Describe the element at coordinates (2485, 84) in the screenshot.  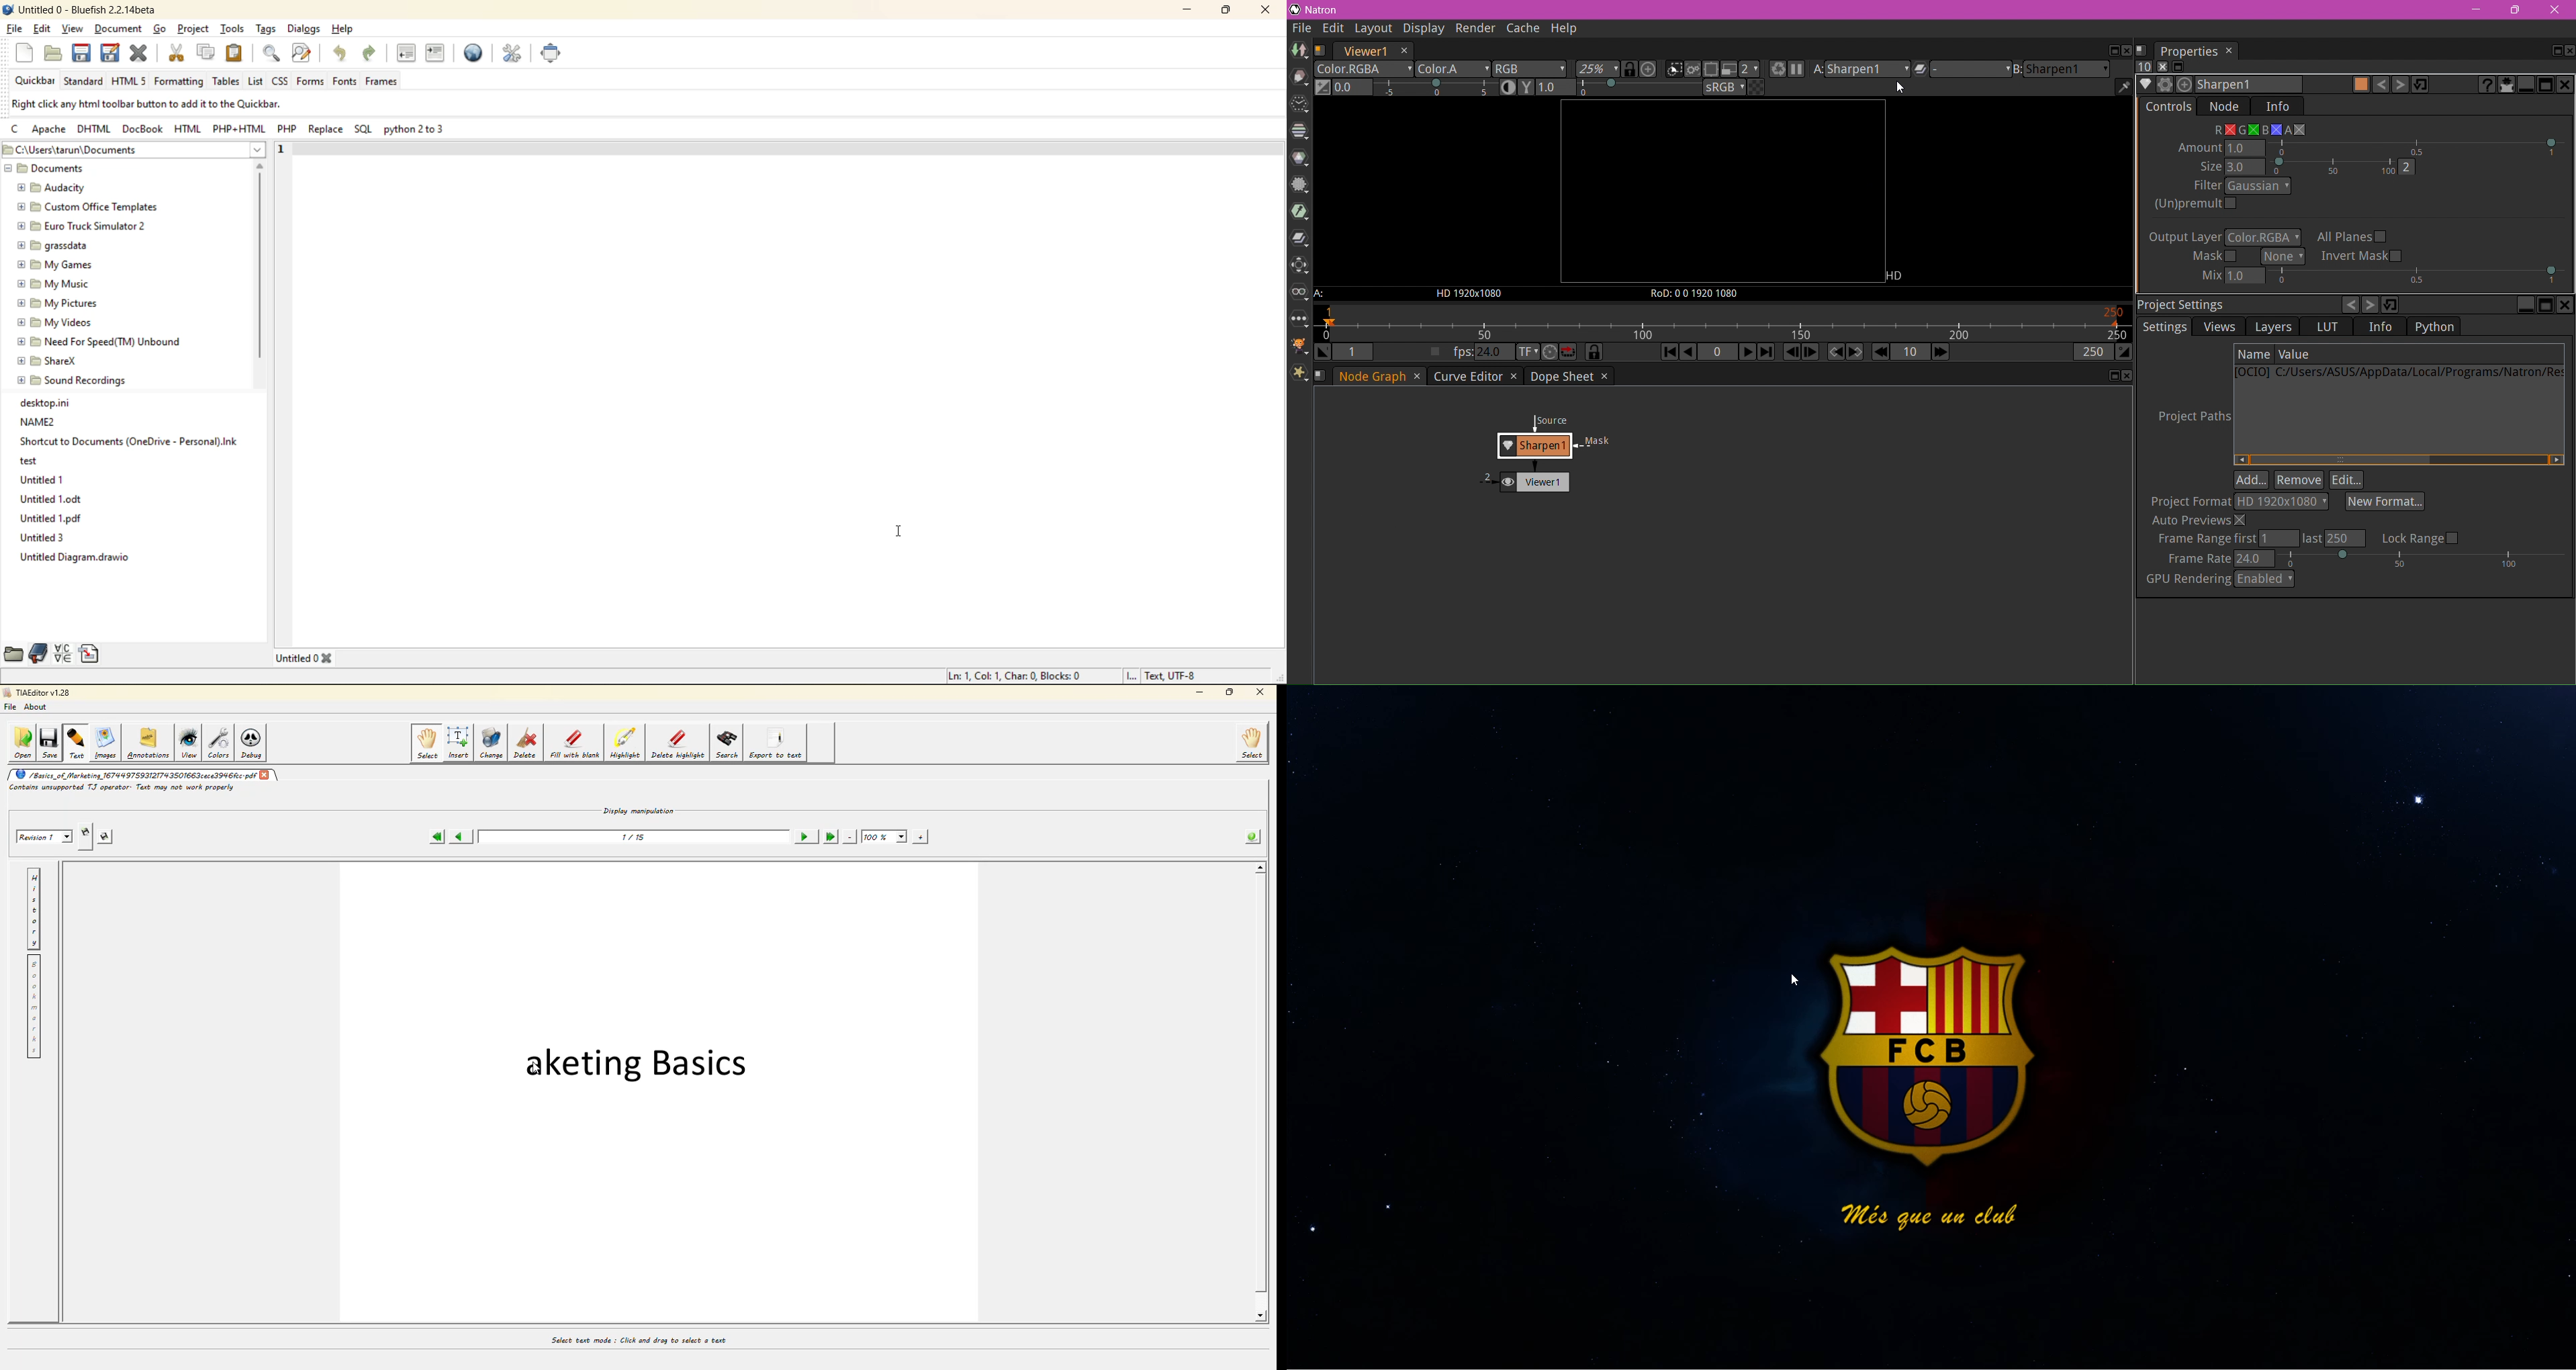
I see `net.sf.cimg.CImgSharpen version 4.0` at that location.